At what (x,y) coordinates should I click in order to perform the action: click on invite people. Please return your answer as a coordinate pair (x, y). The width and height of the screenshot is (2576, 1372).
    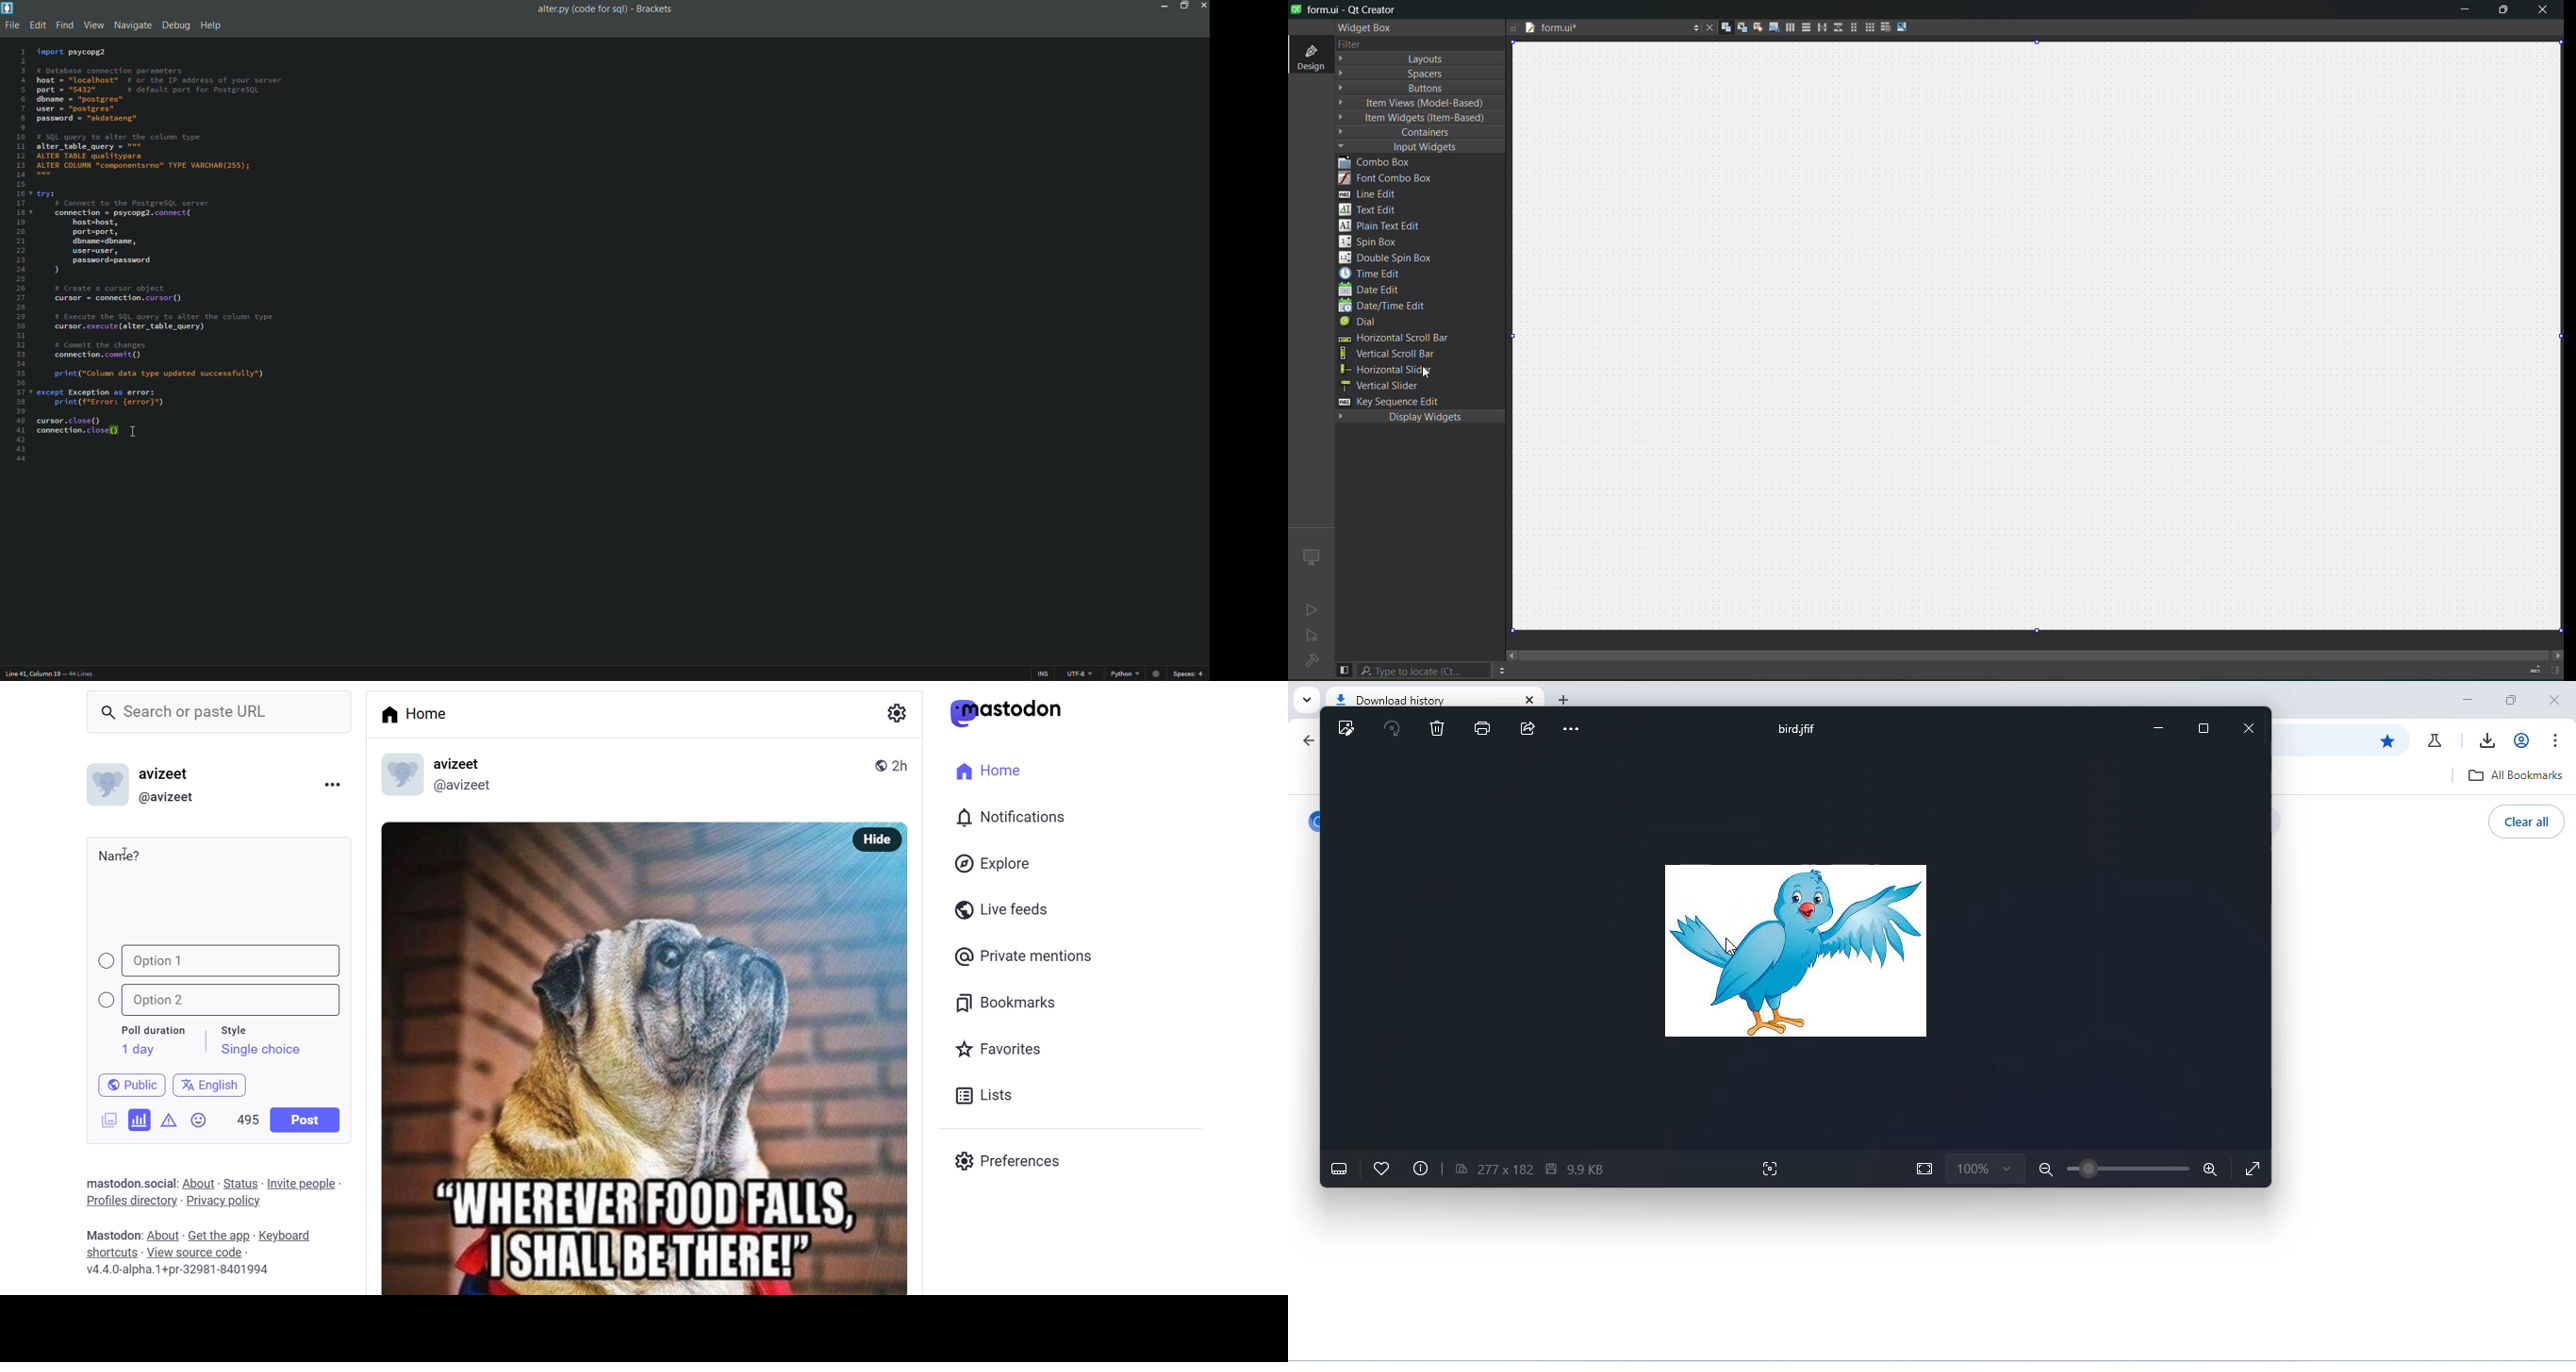
    Looking at the image, I should click on (304, 1183).